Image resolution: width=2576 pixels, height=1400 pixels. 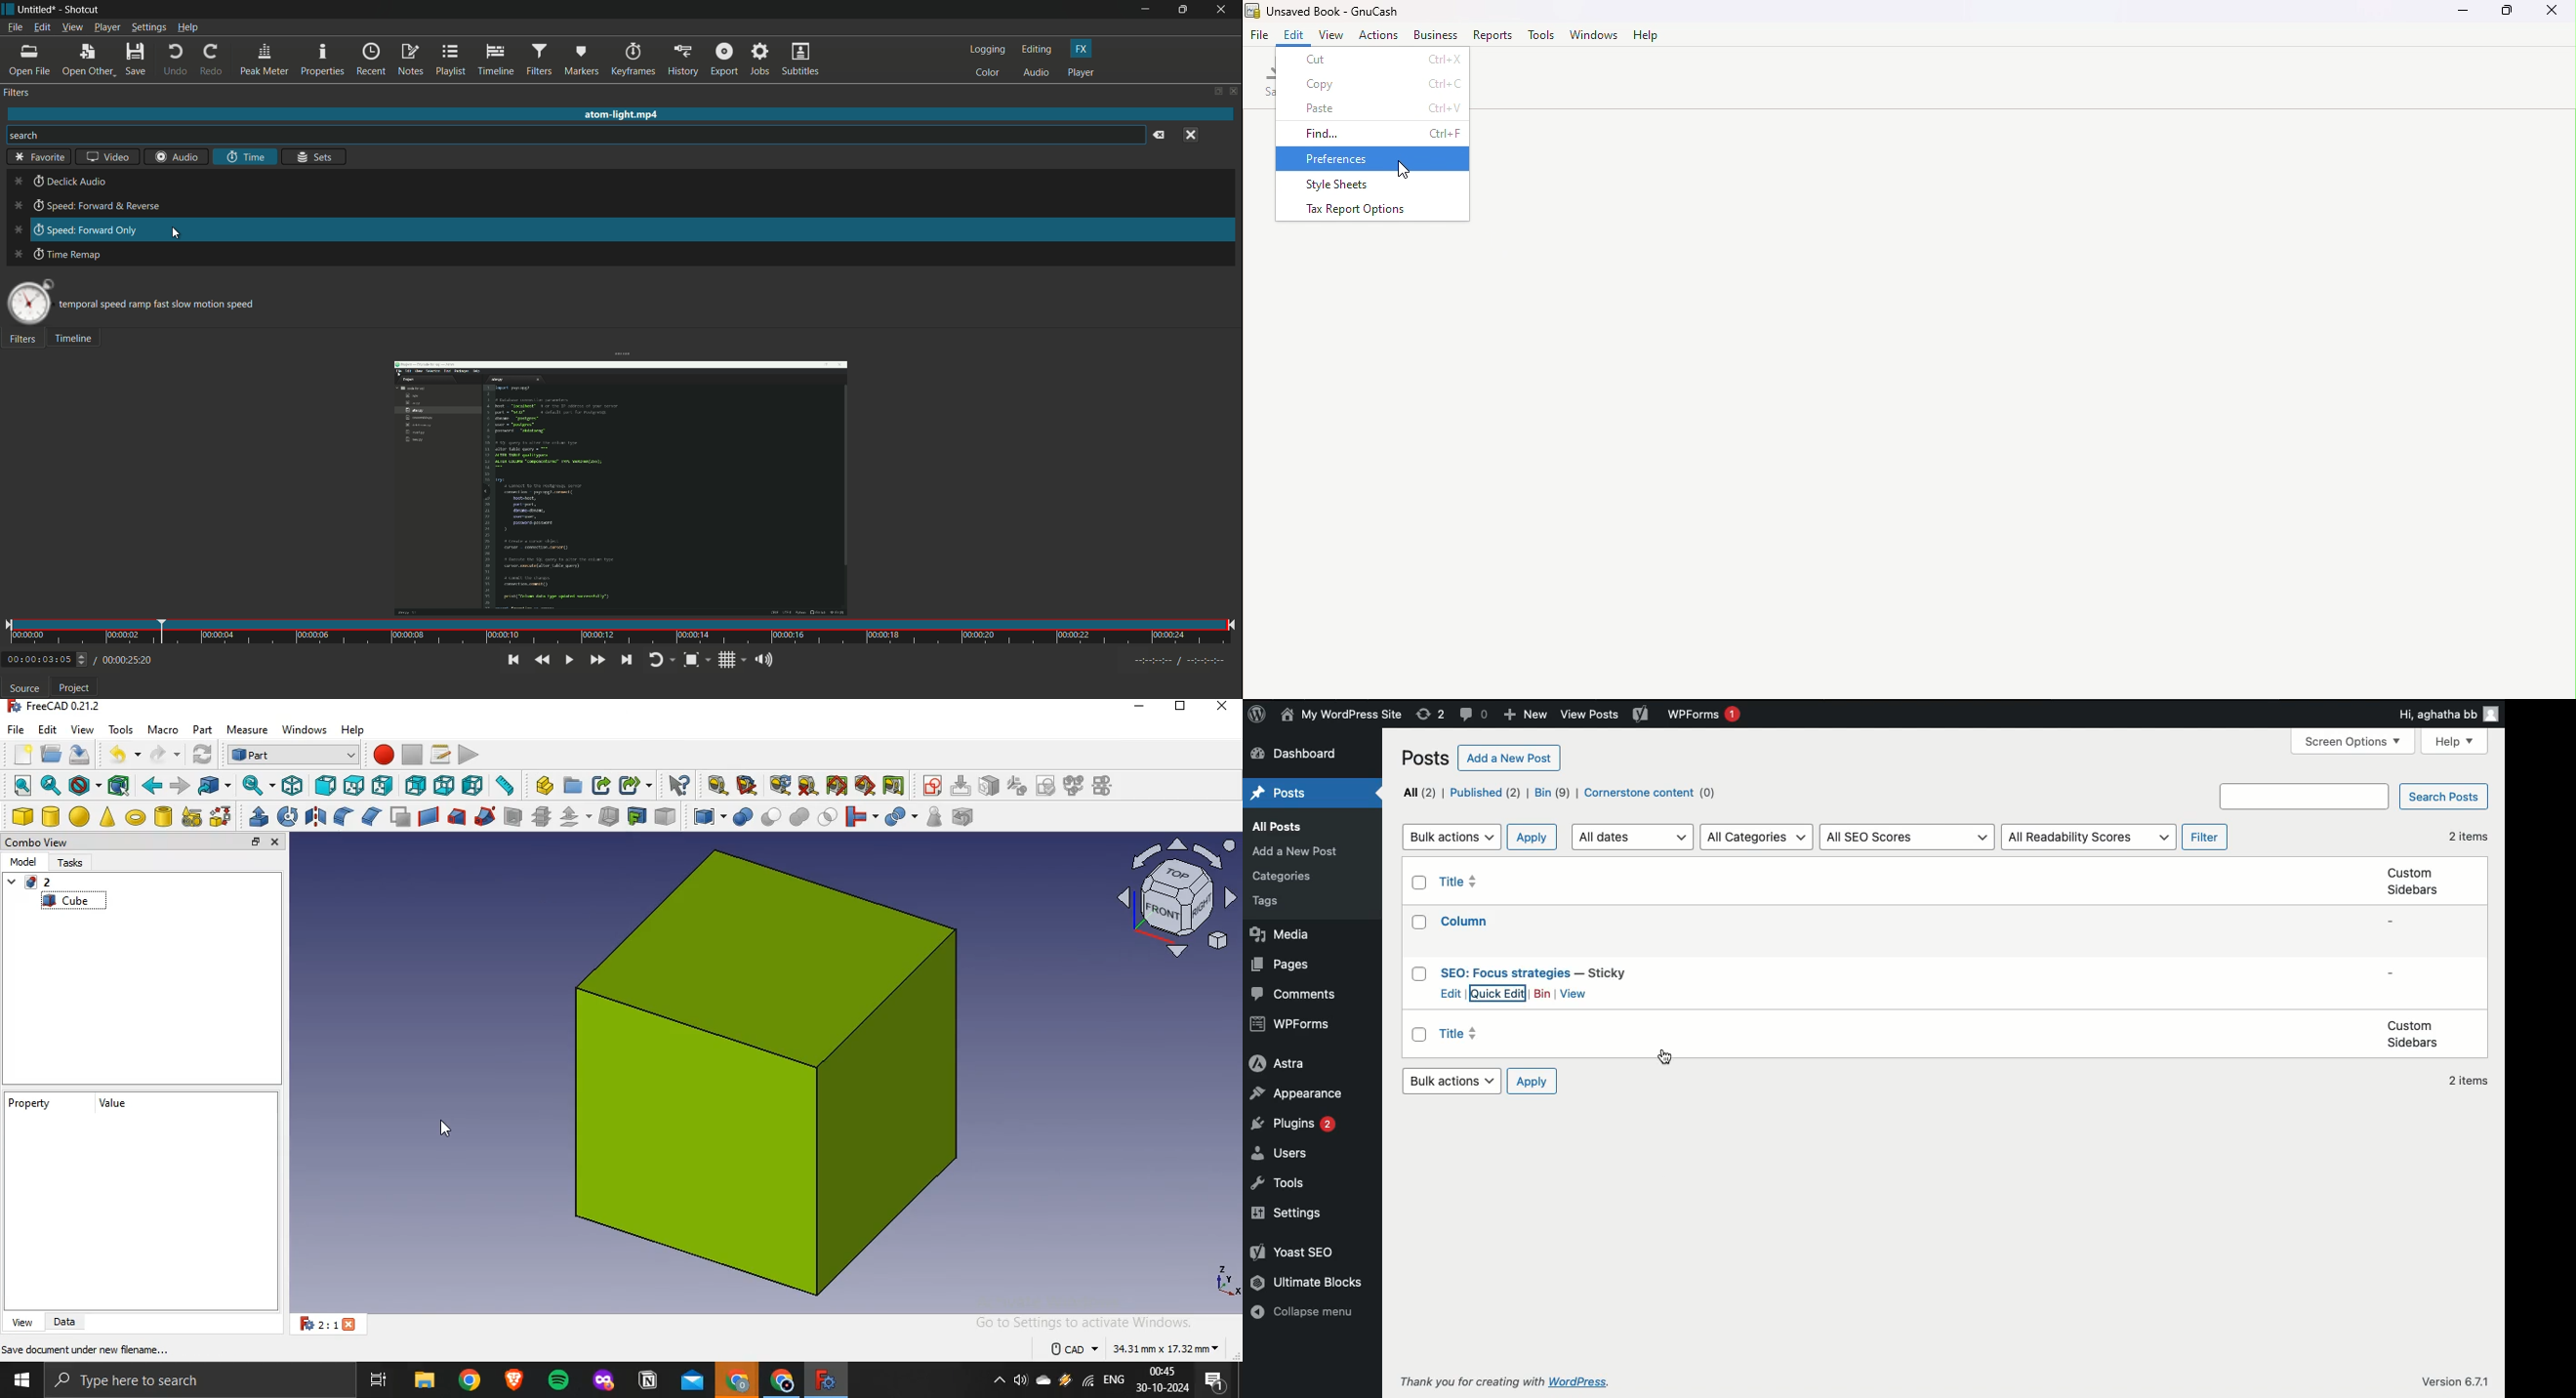 I want to click on 2:1, so click(x=332, y=1323).